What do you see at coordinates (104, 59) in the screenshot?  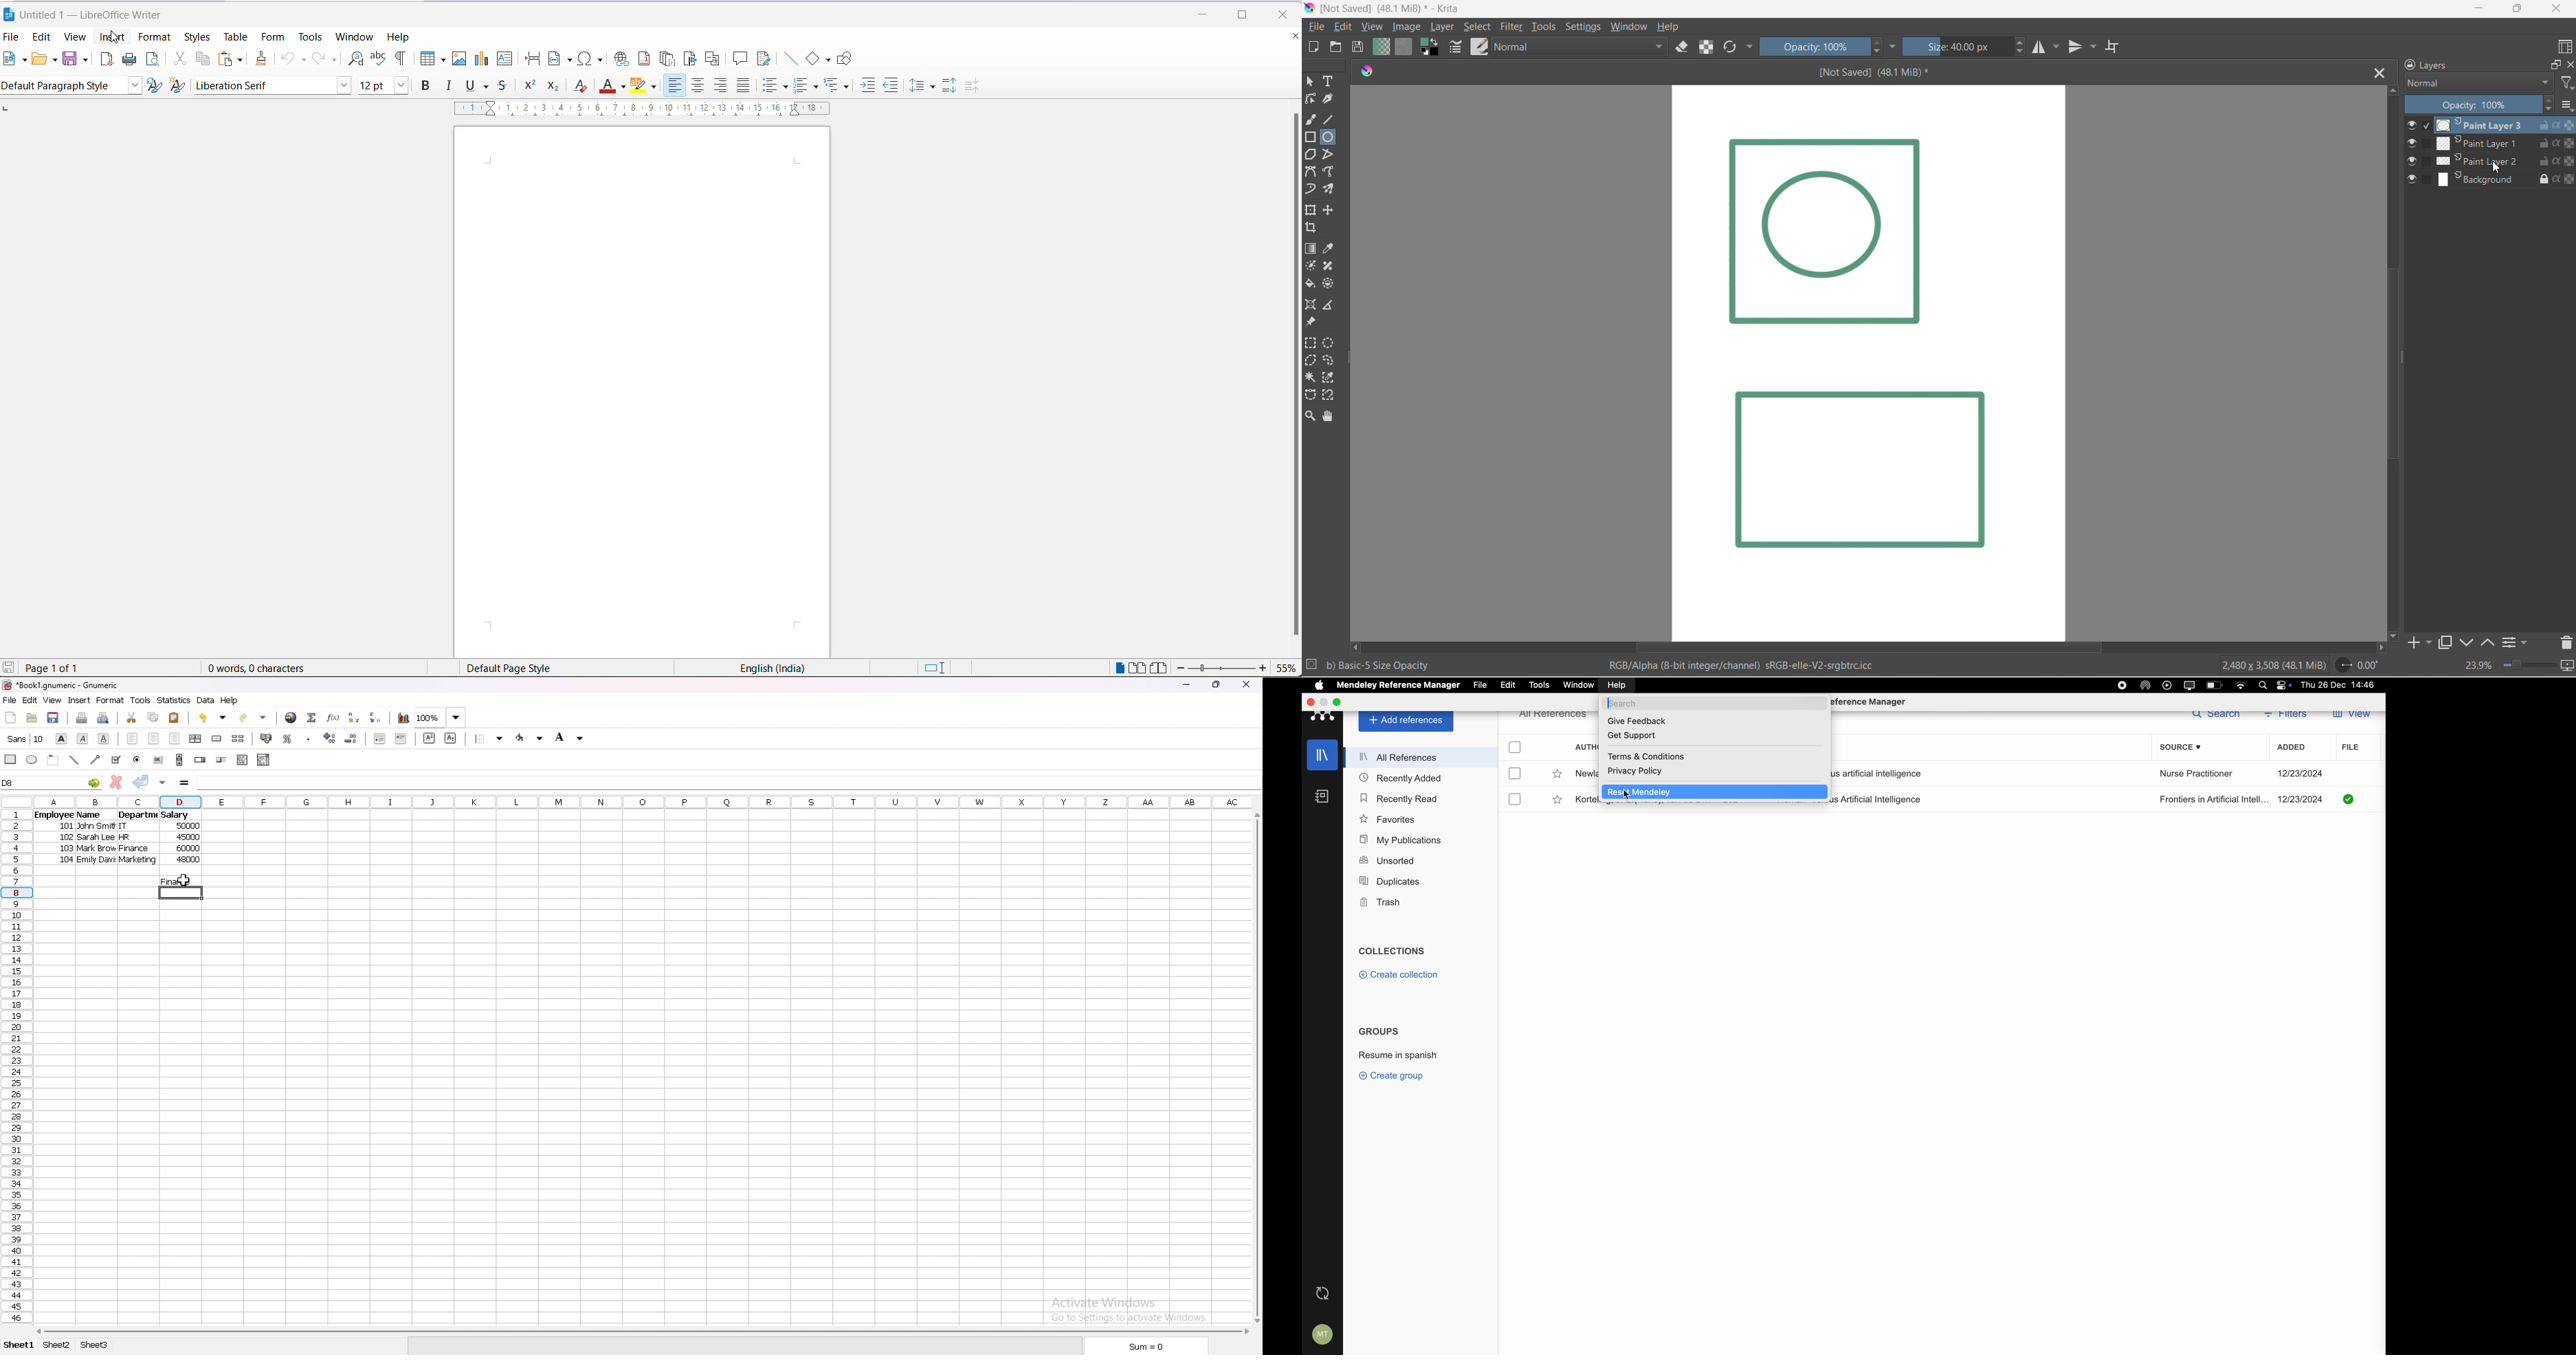 I see `export as pdf` at bounding box center [104, 59].